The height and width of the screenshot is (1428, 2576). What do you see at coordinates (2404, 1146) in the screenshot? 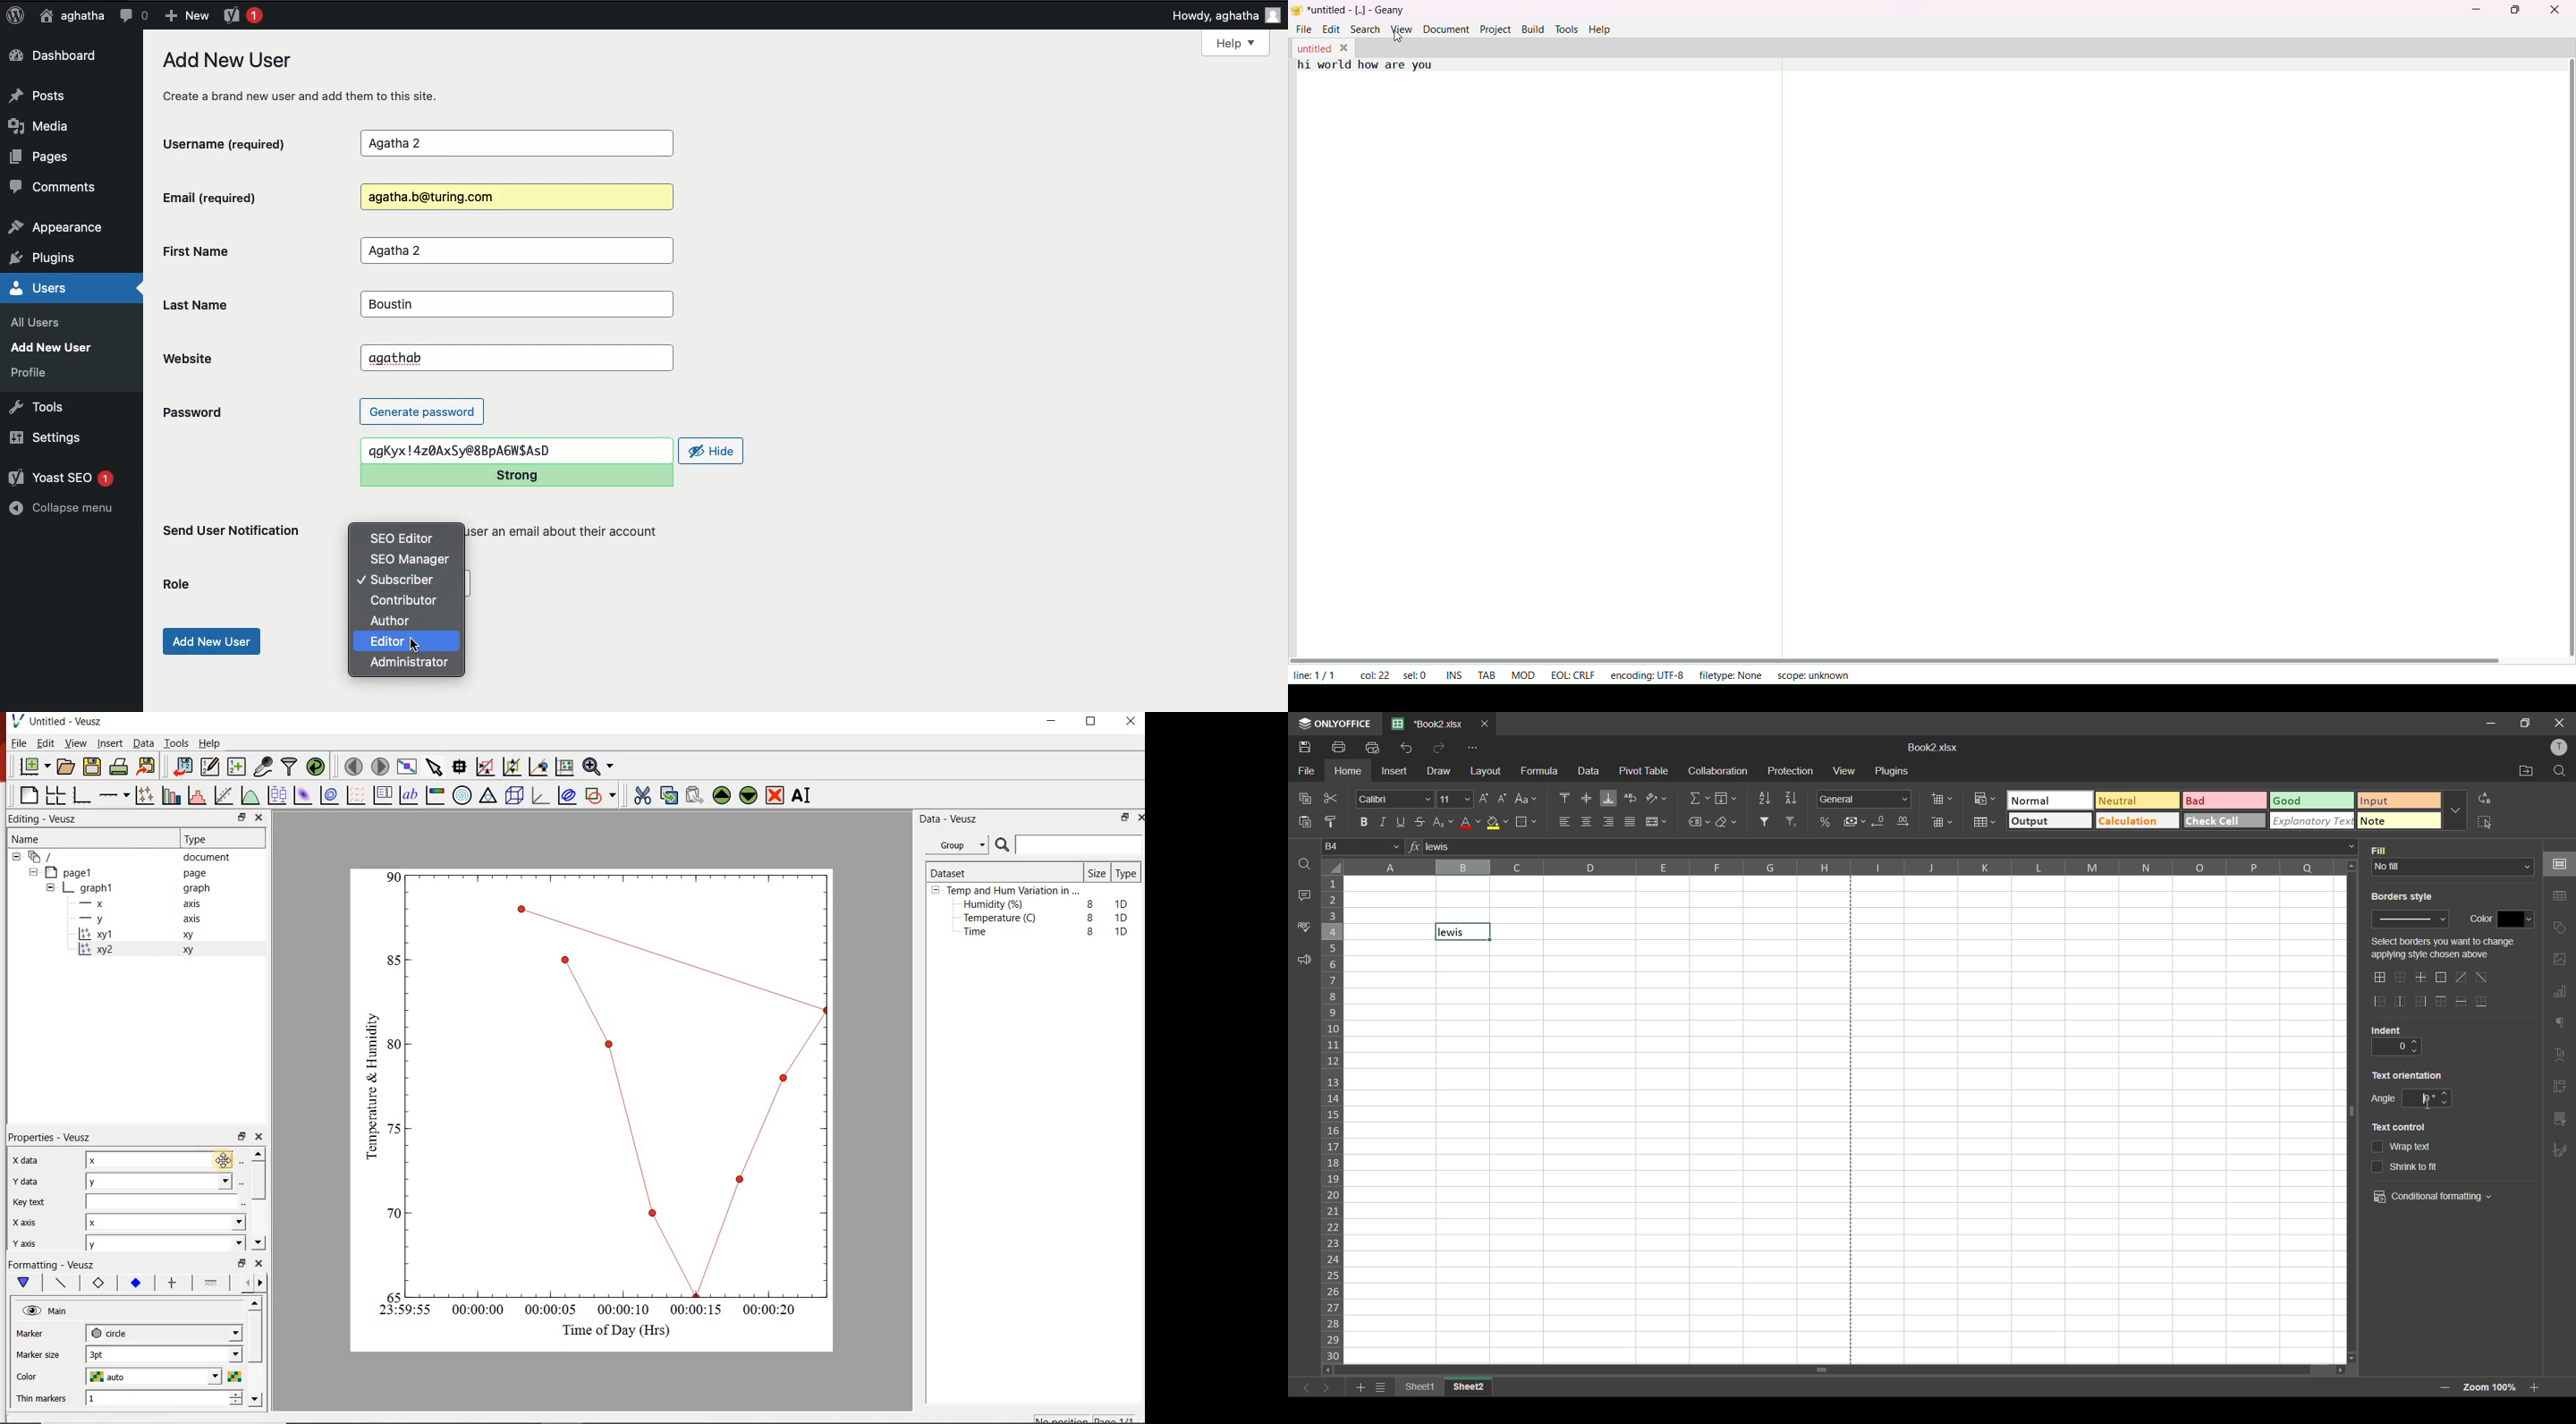
I see `wrap text` at bounding box center [2404, 1146].